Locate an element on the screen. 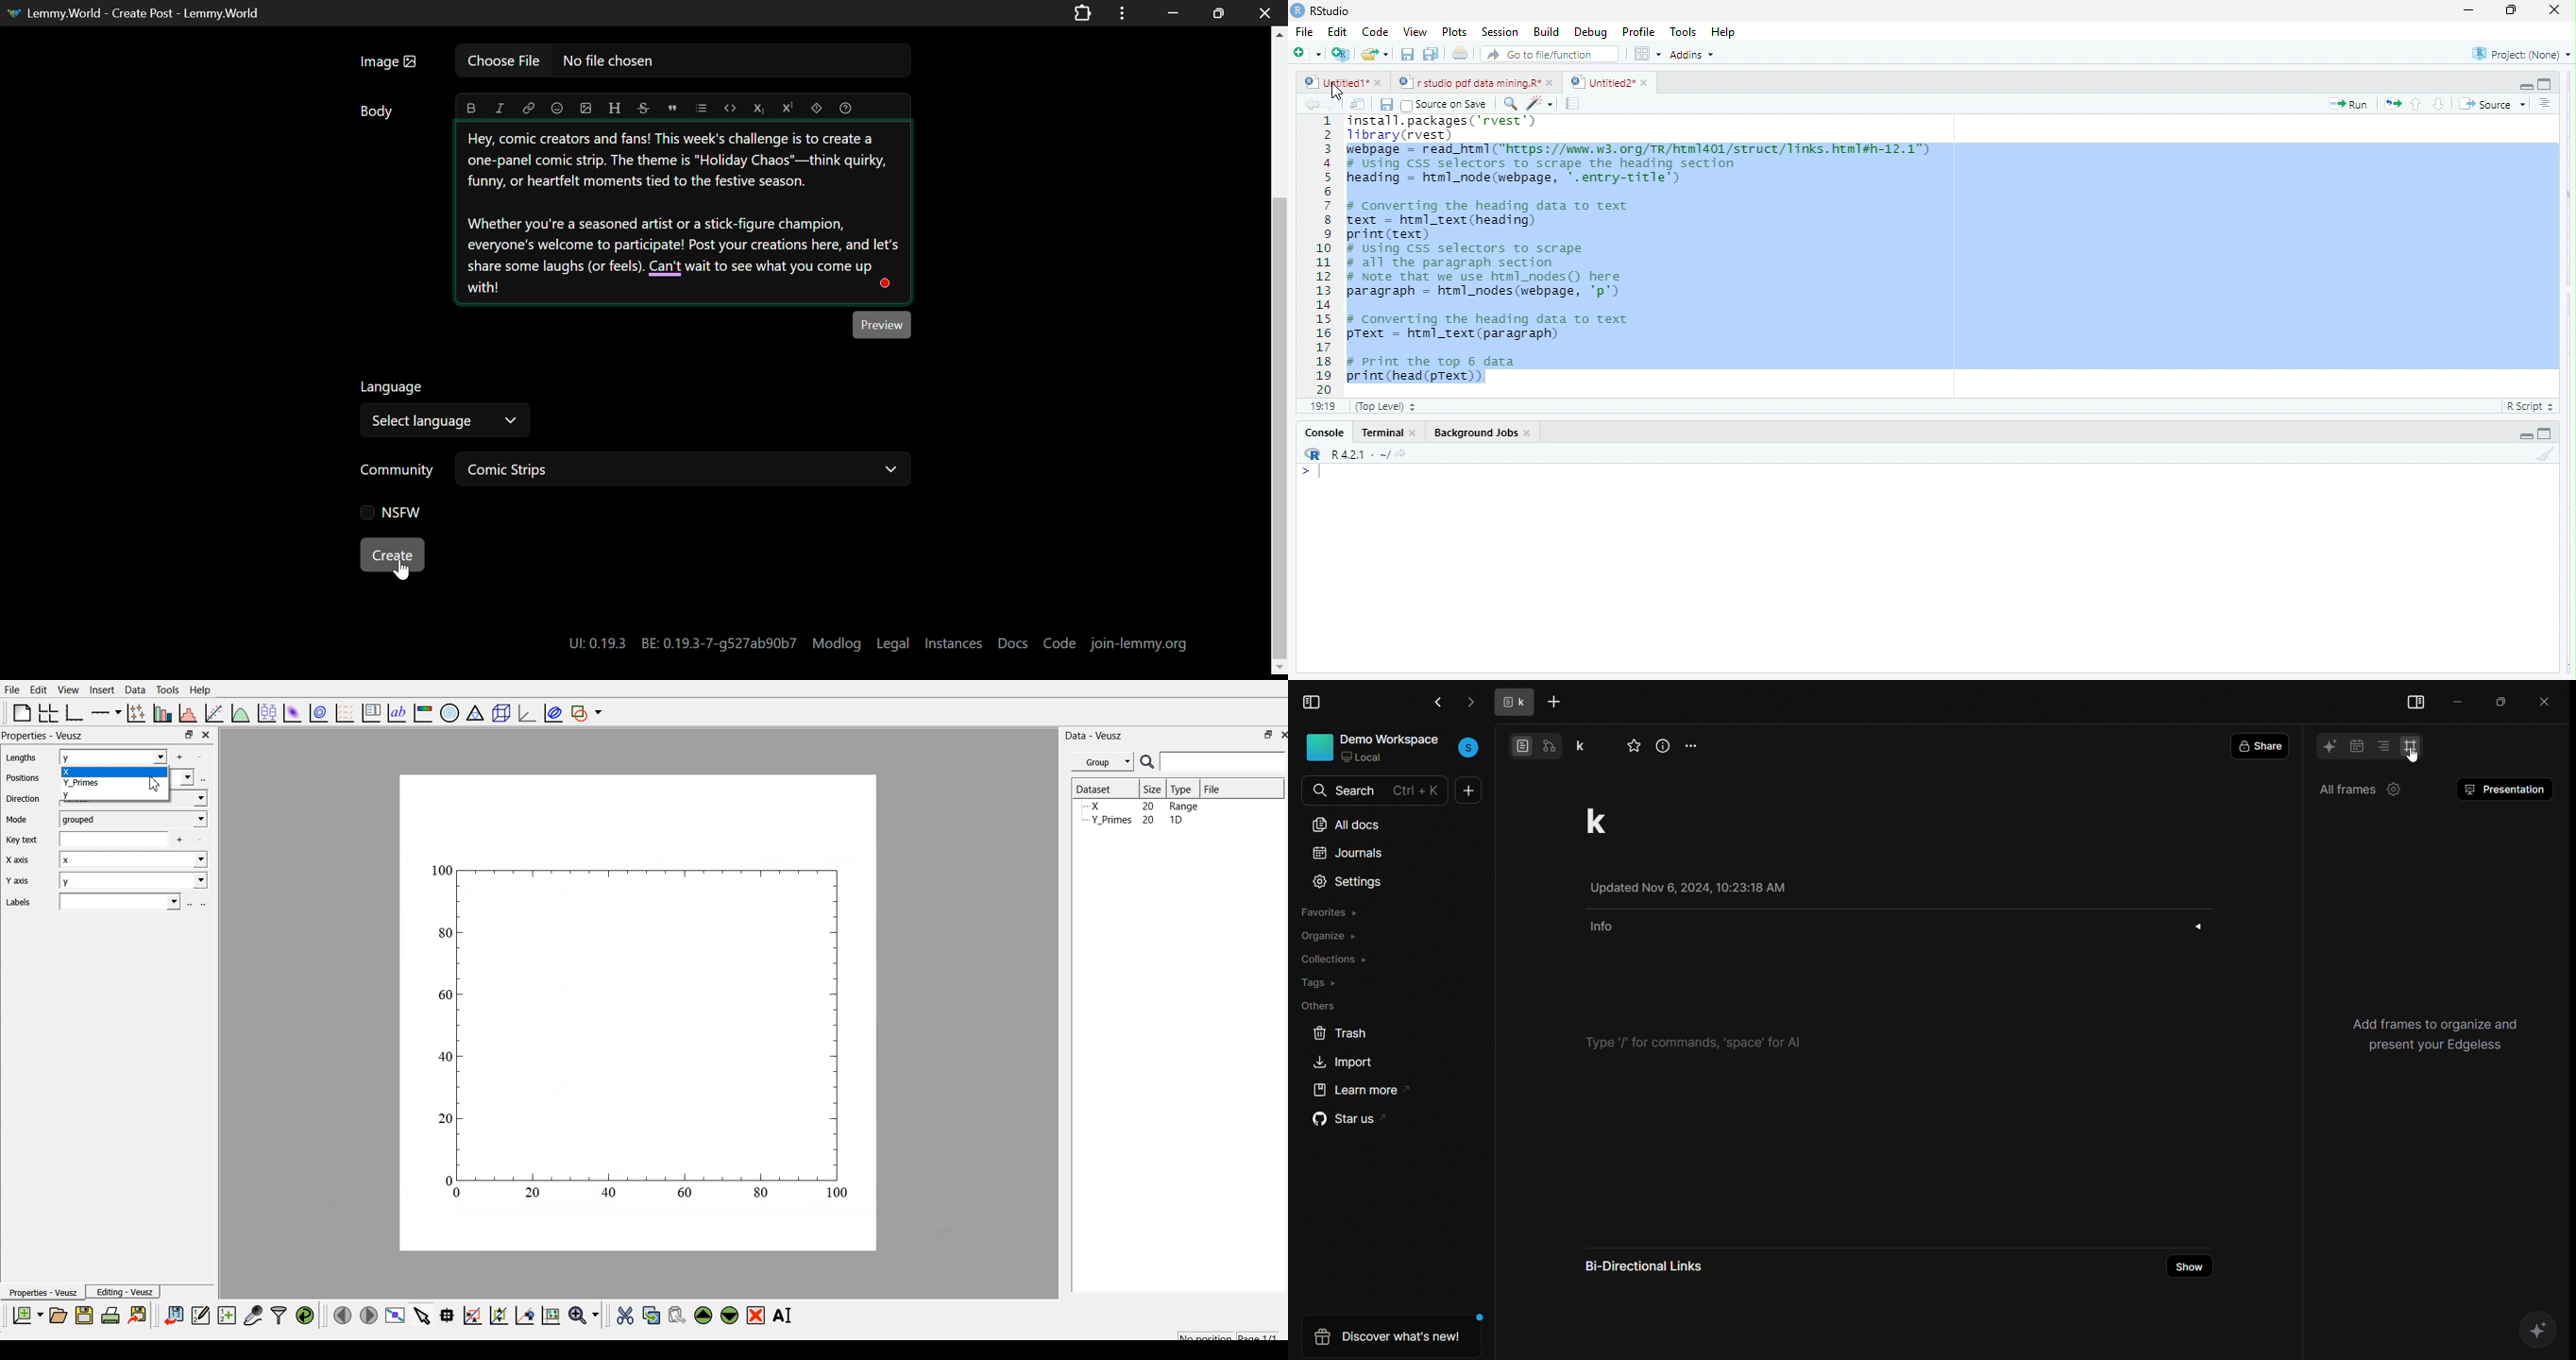 This screenshot has width=2576, height=1372. Source on Save is located at coordinates (1447, 105).